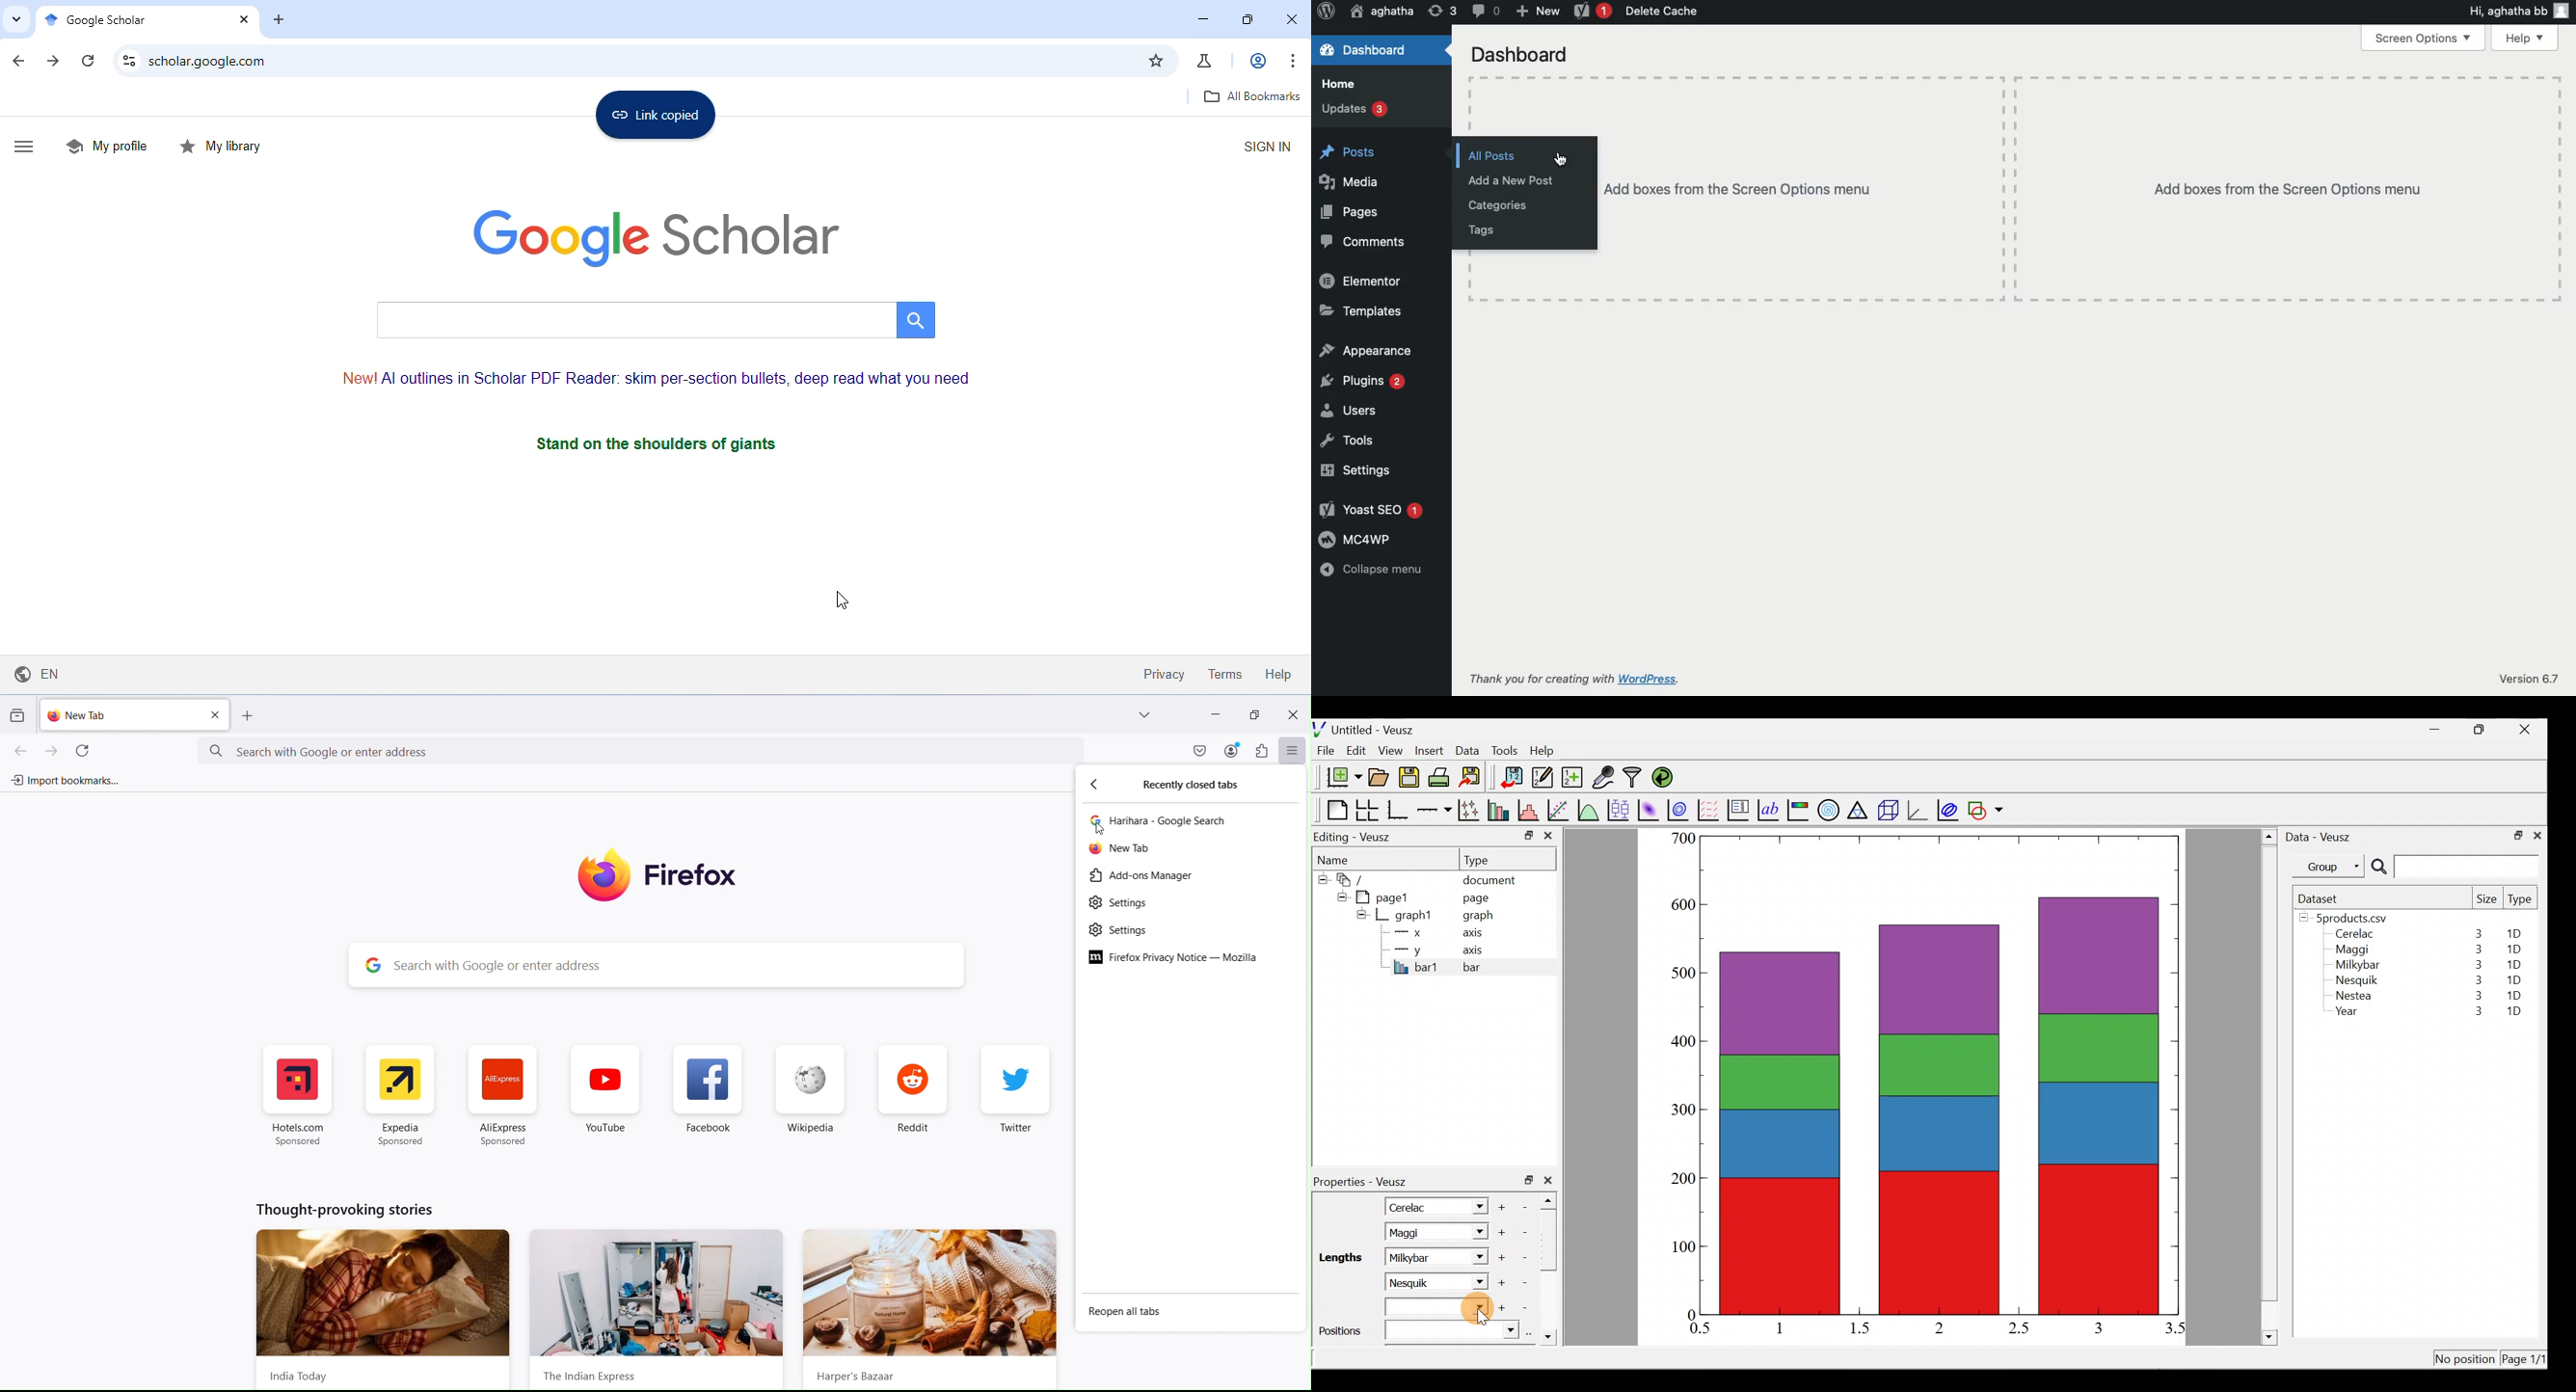 The height and width of the screenshot is (1400, 2576). What do you see at coordinates (2522, 902) in the screenshot?
I see `Type` at bounding box center [2522, 902].